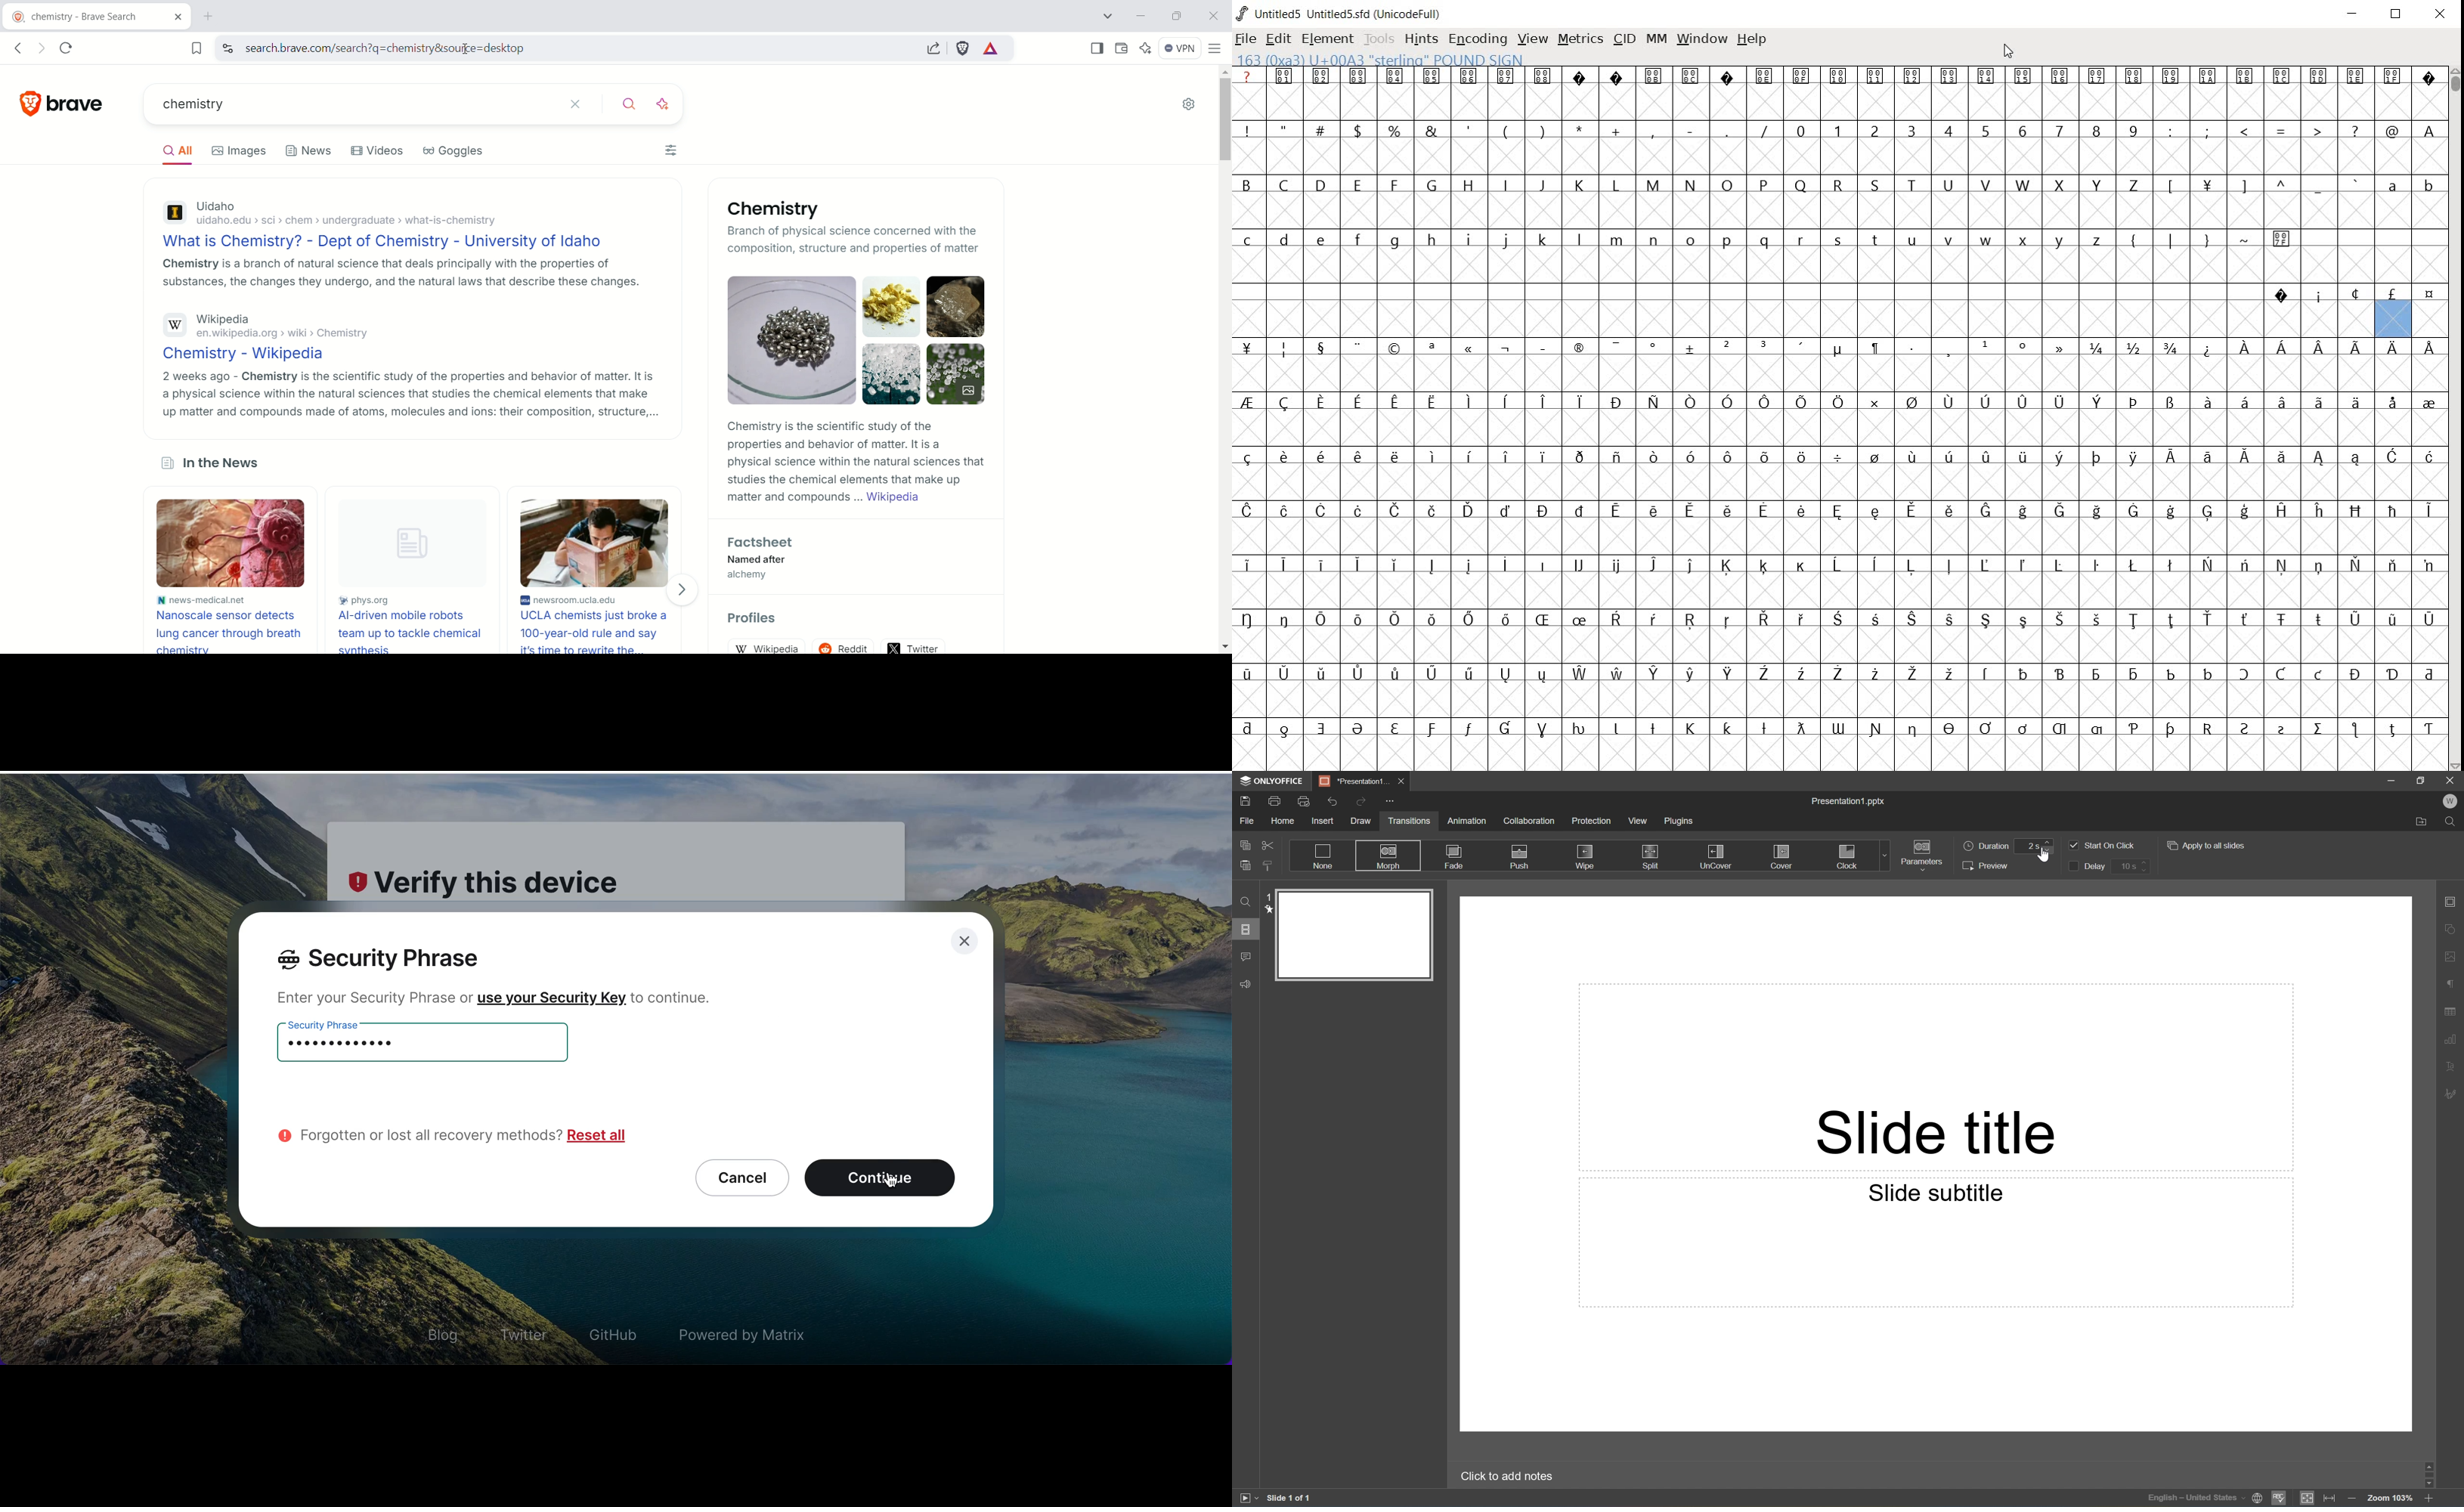 Image resolution: width=2464 pixels, height=1512 pixels. I want to click on Symbol, so click(1431, 729).